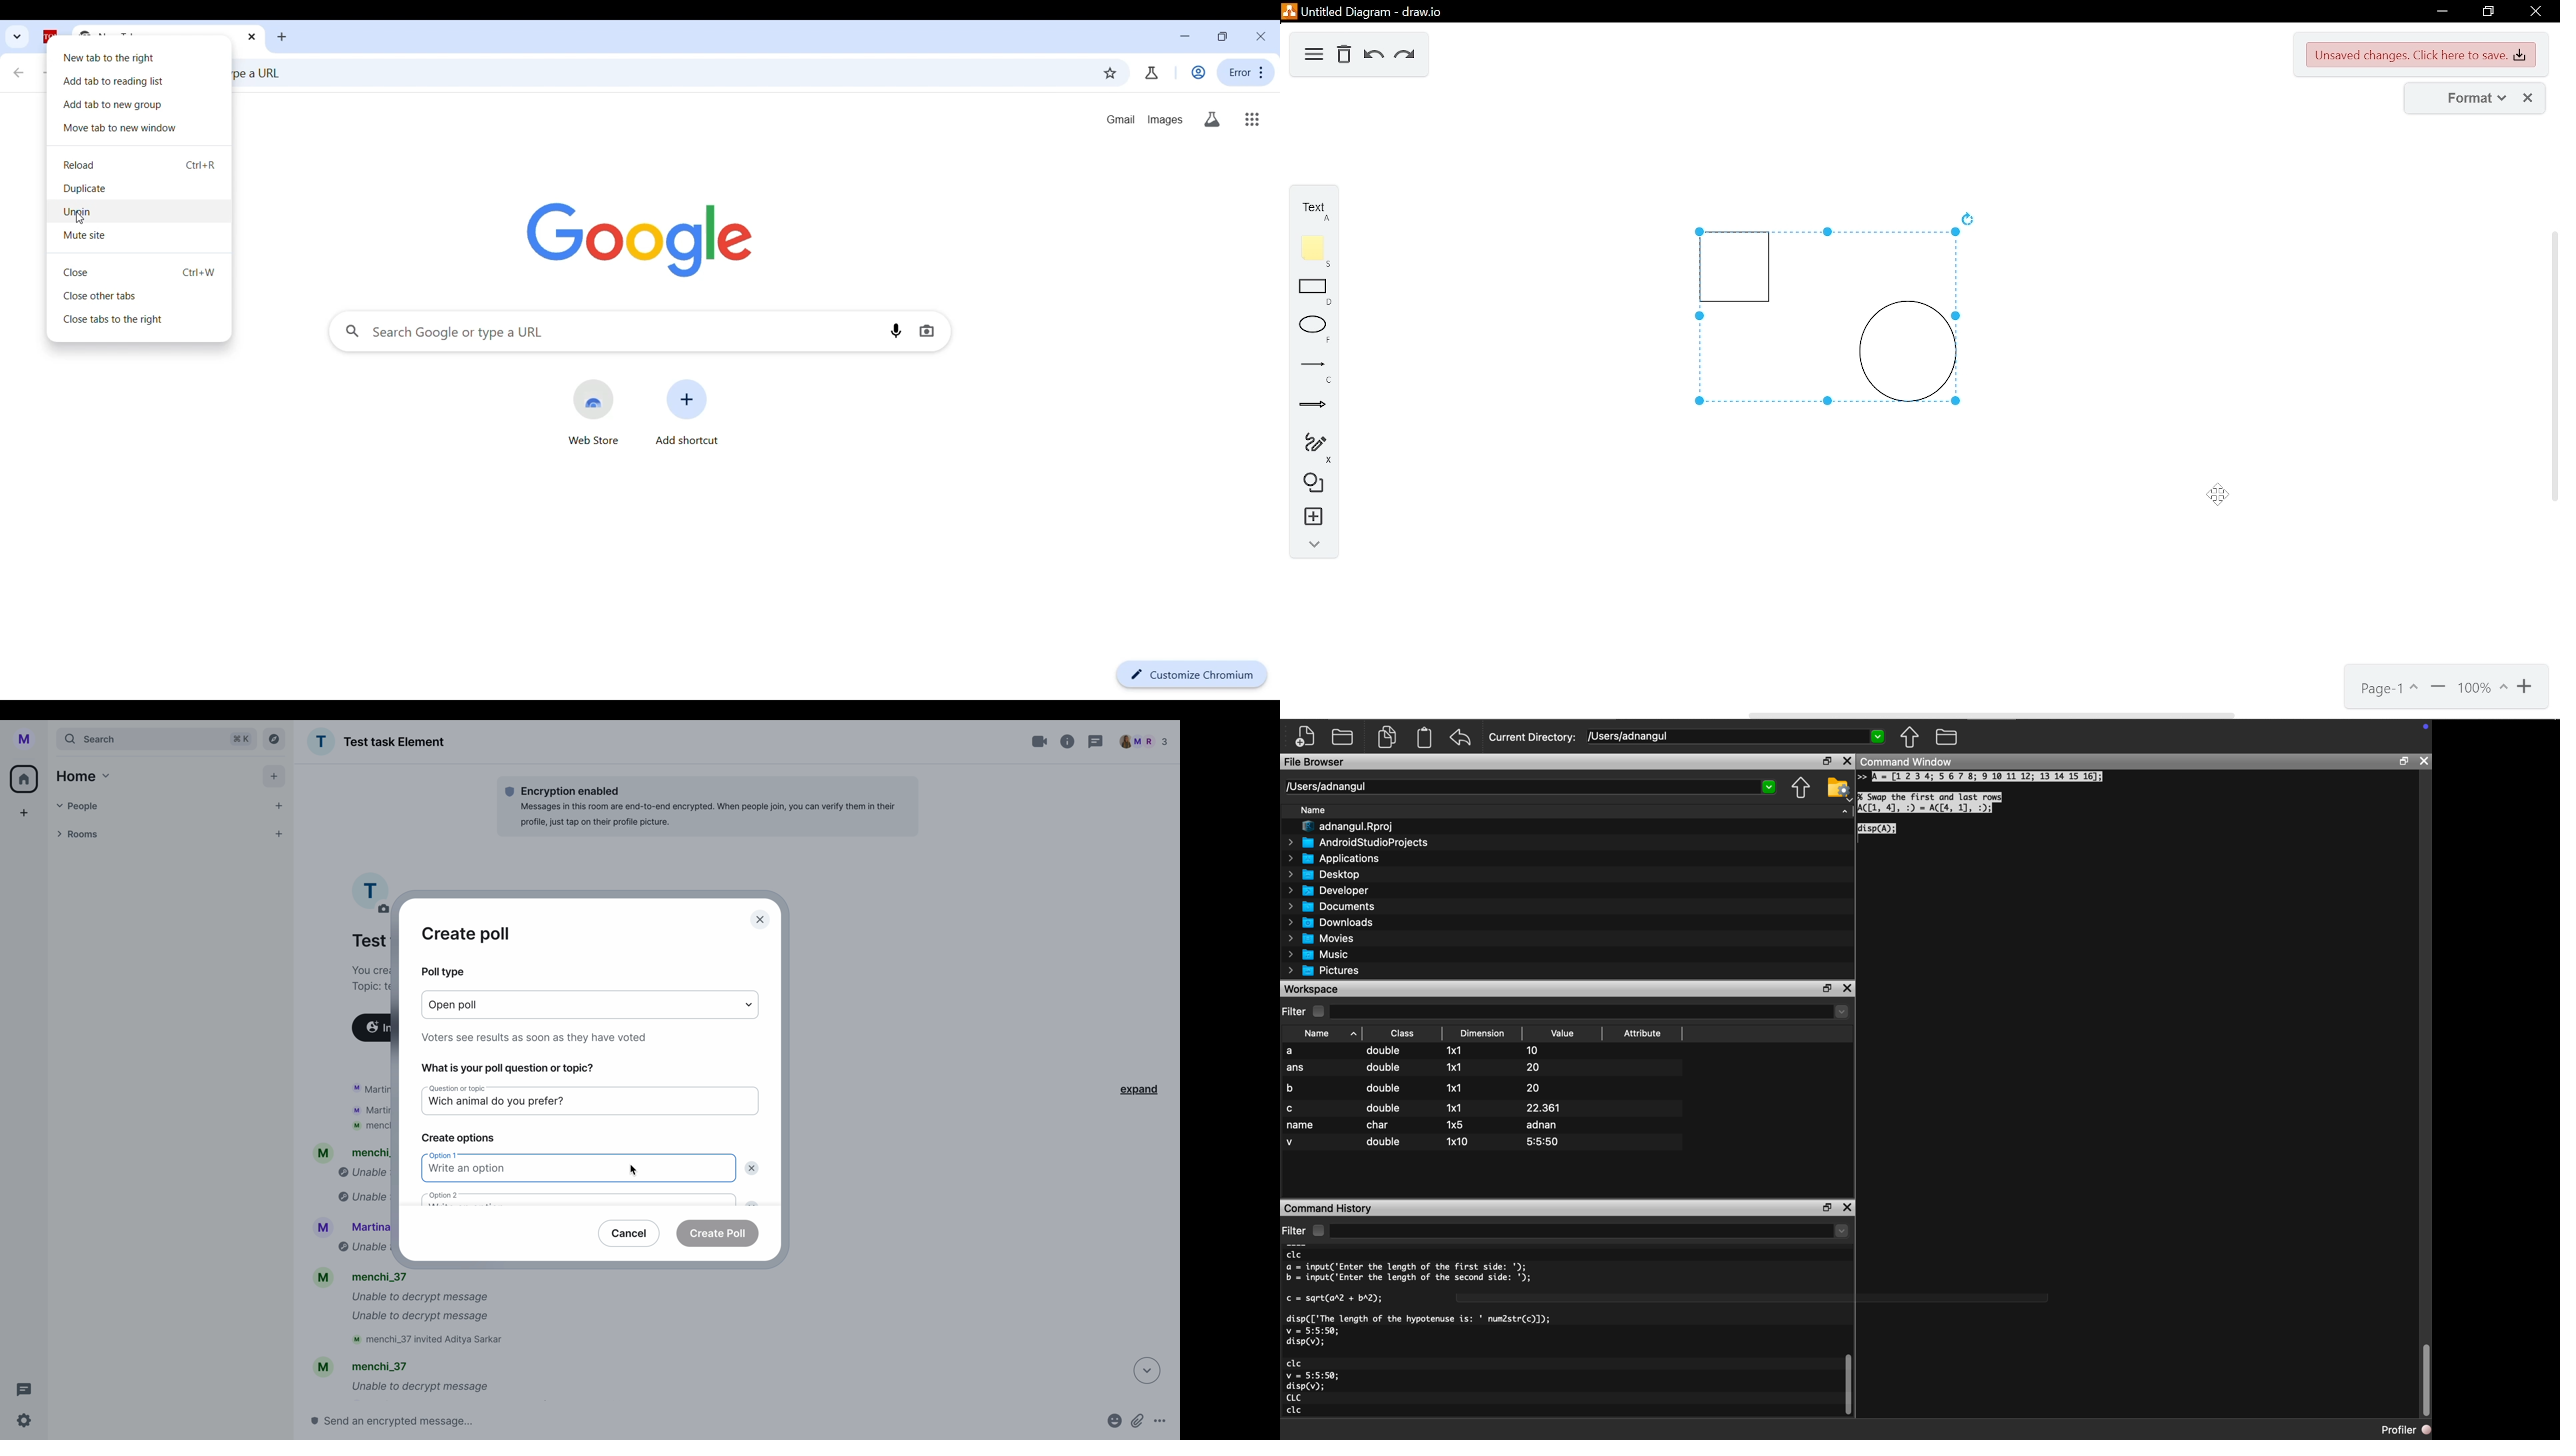 The width and height of the screenshot is (2576, 1456). Describe the element at coordinates (638, 1172) in the screenshot. I see `cursor` at that location.